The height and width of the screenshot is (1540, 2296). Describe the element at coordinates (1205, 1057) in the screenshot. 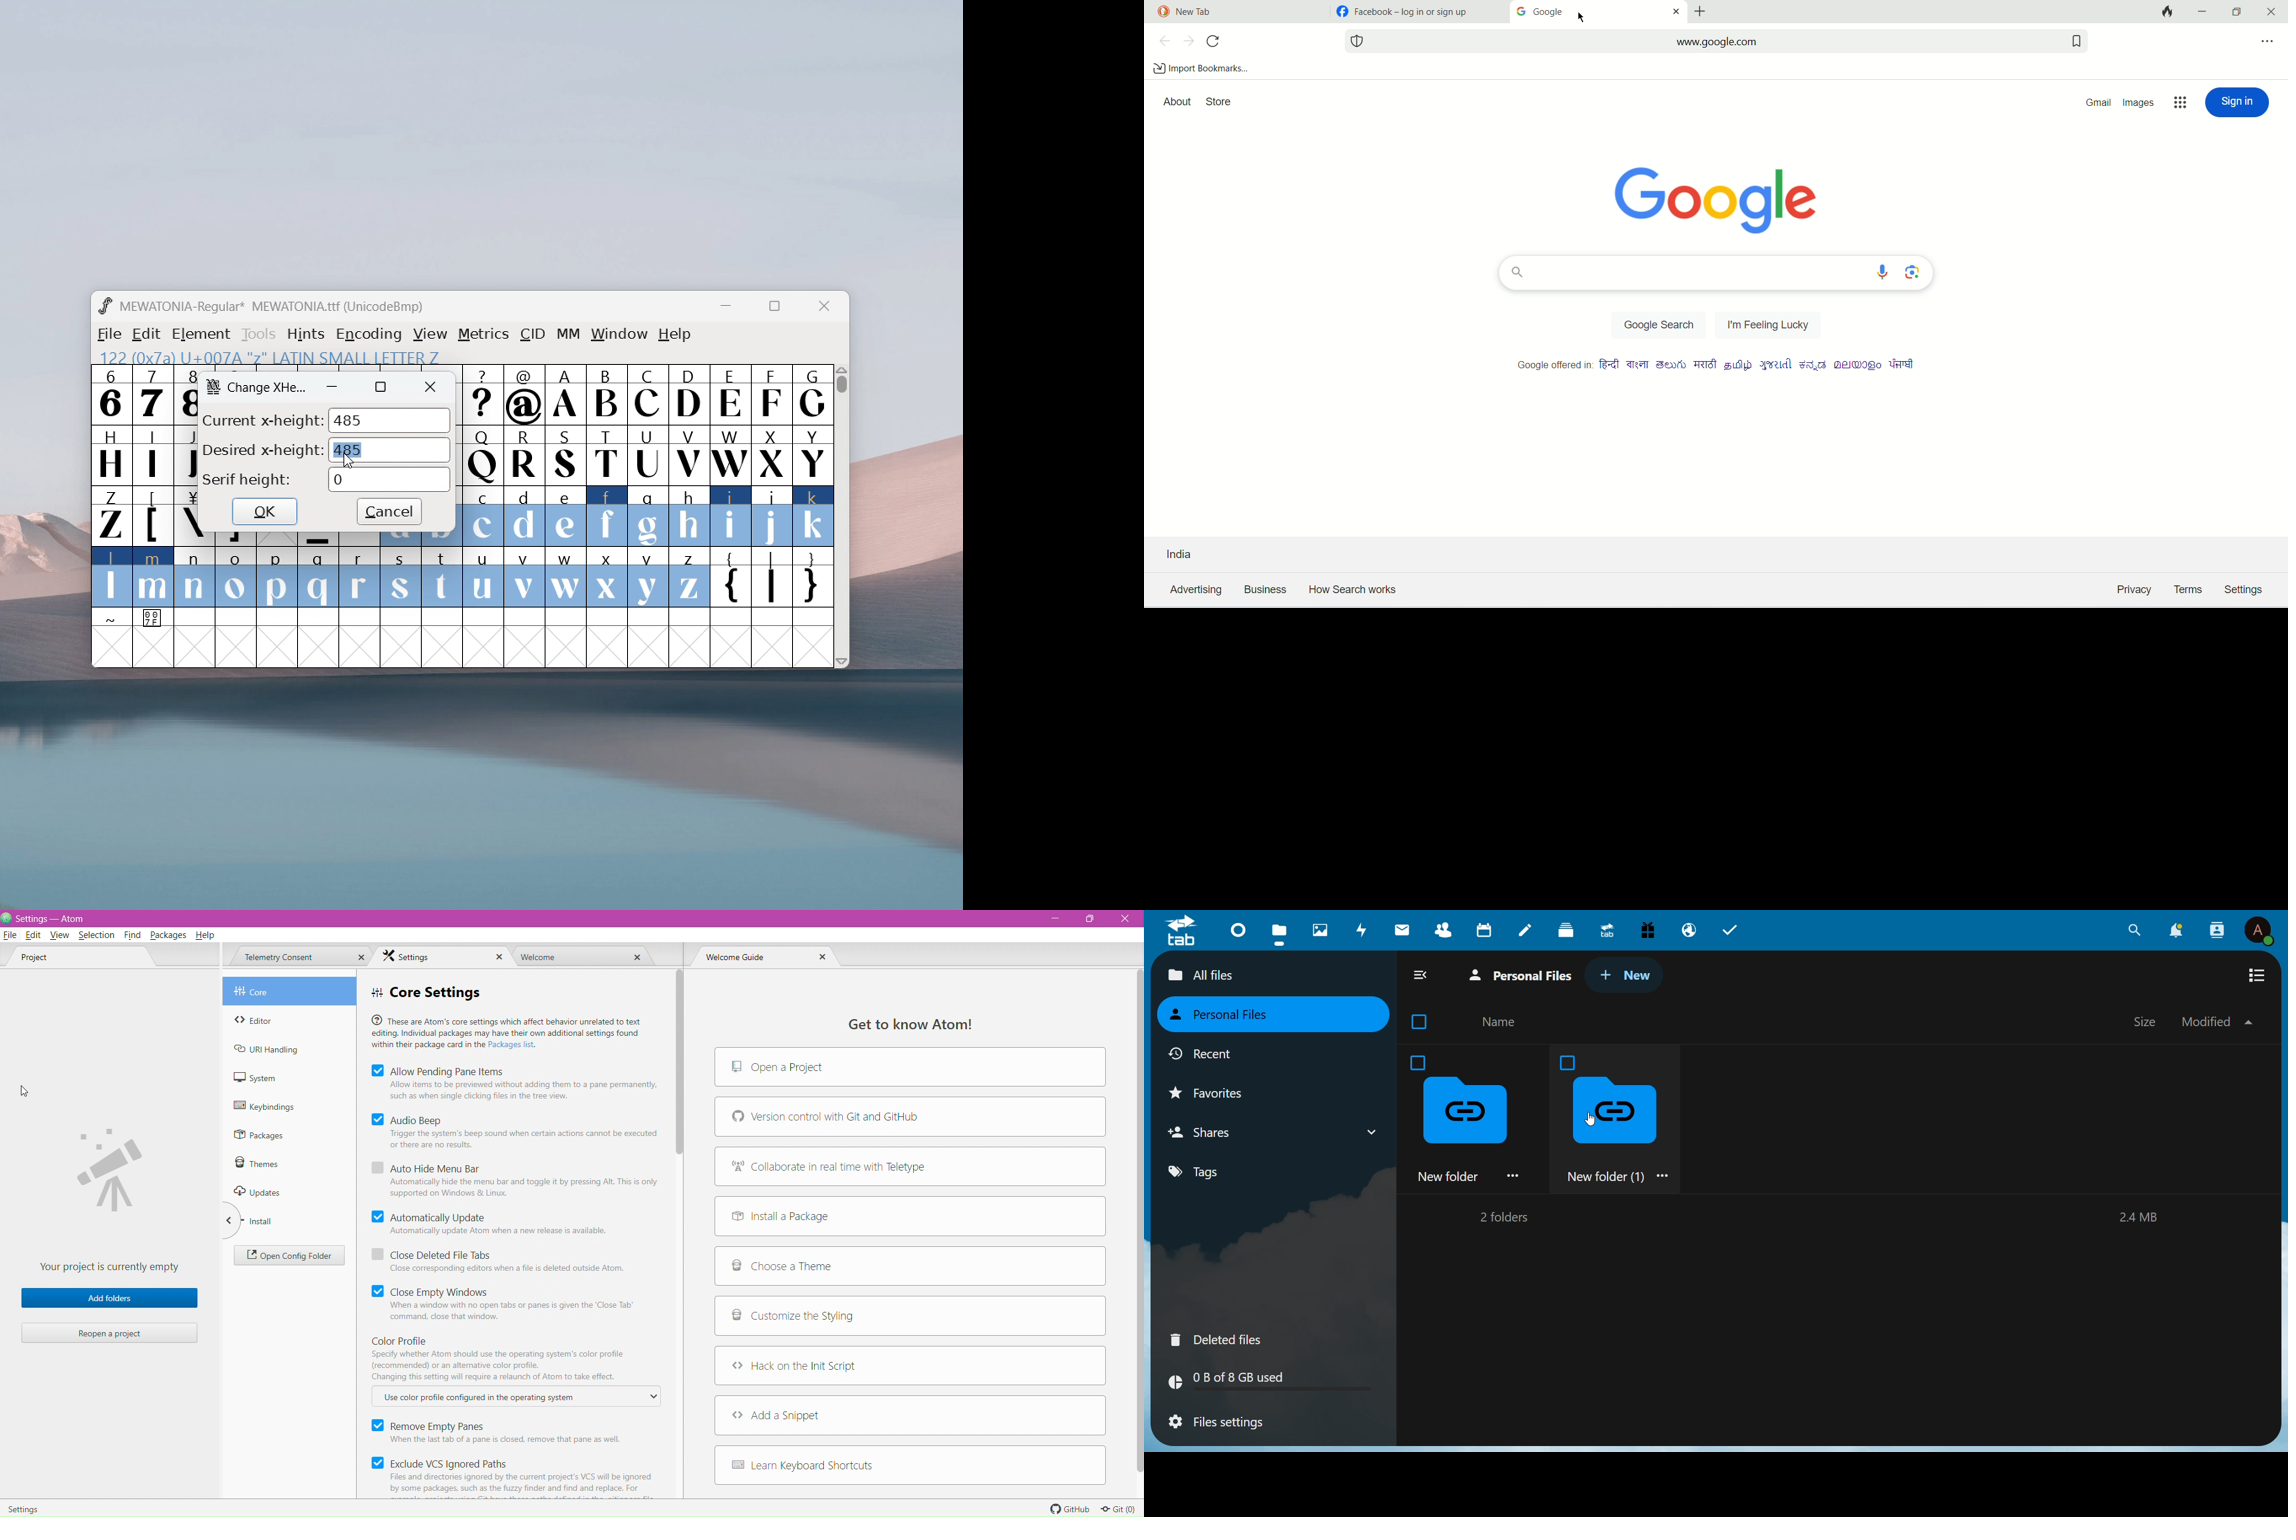

I see `recent` at that location.